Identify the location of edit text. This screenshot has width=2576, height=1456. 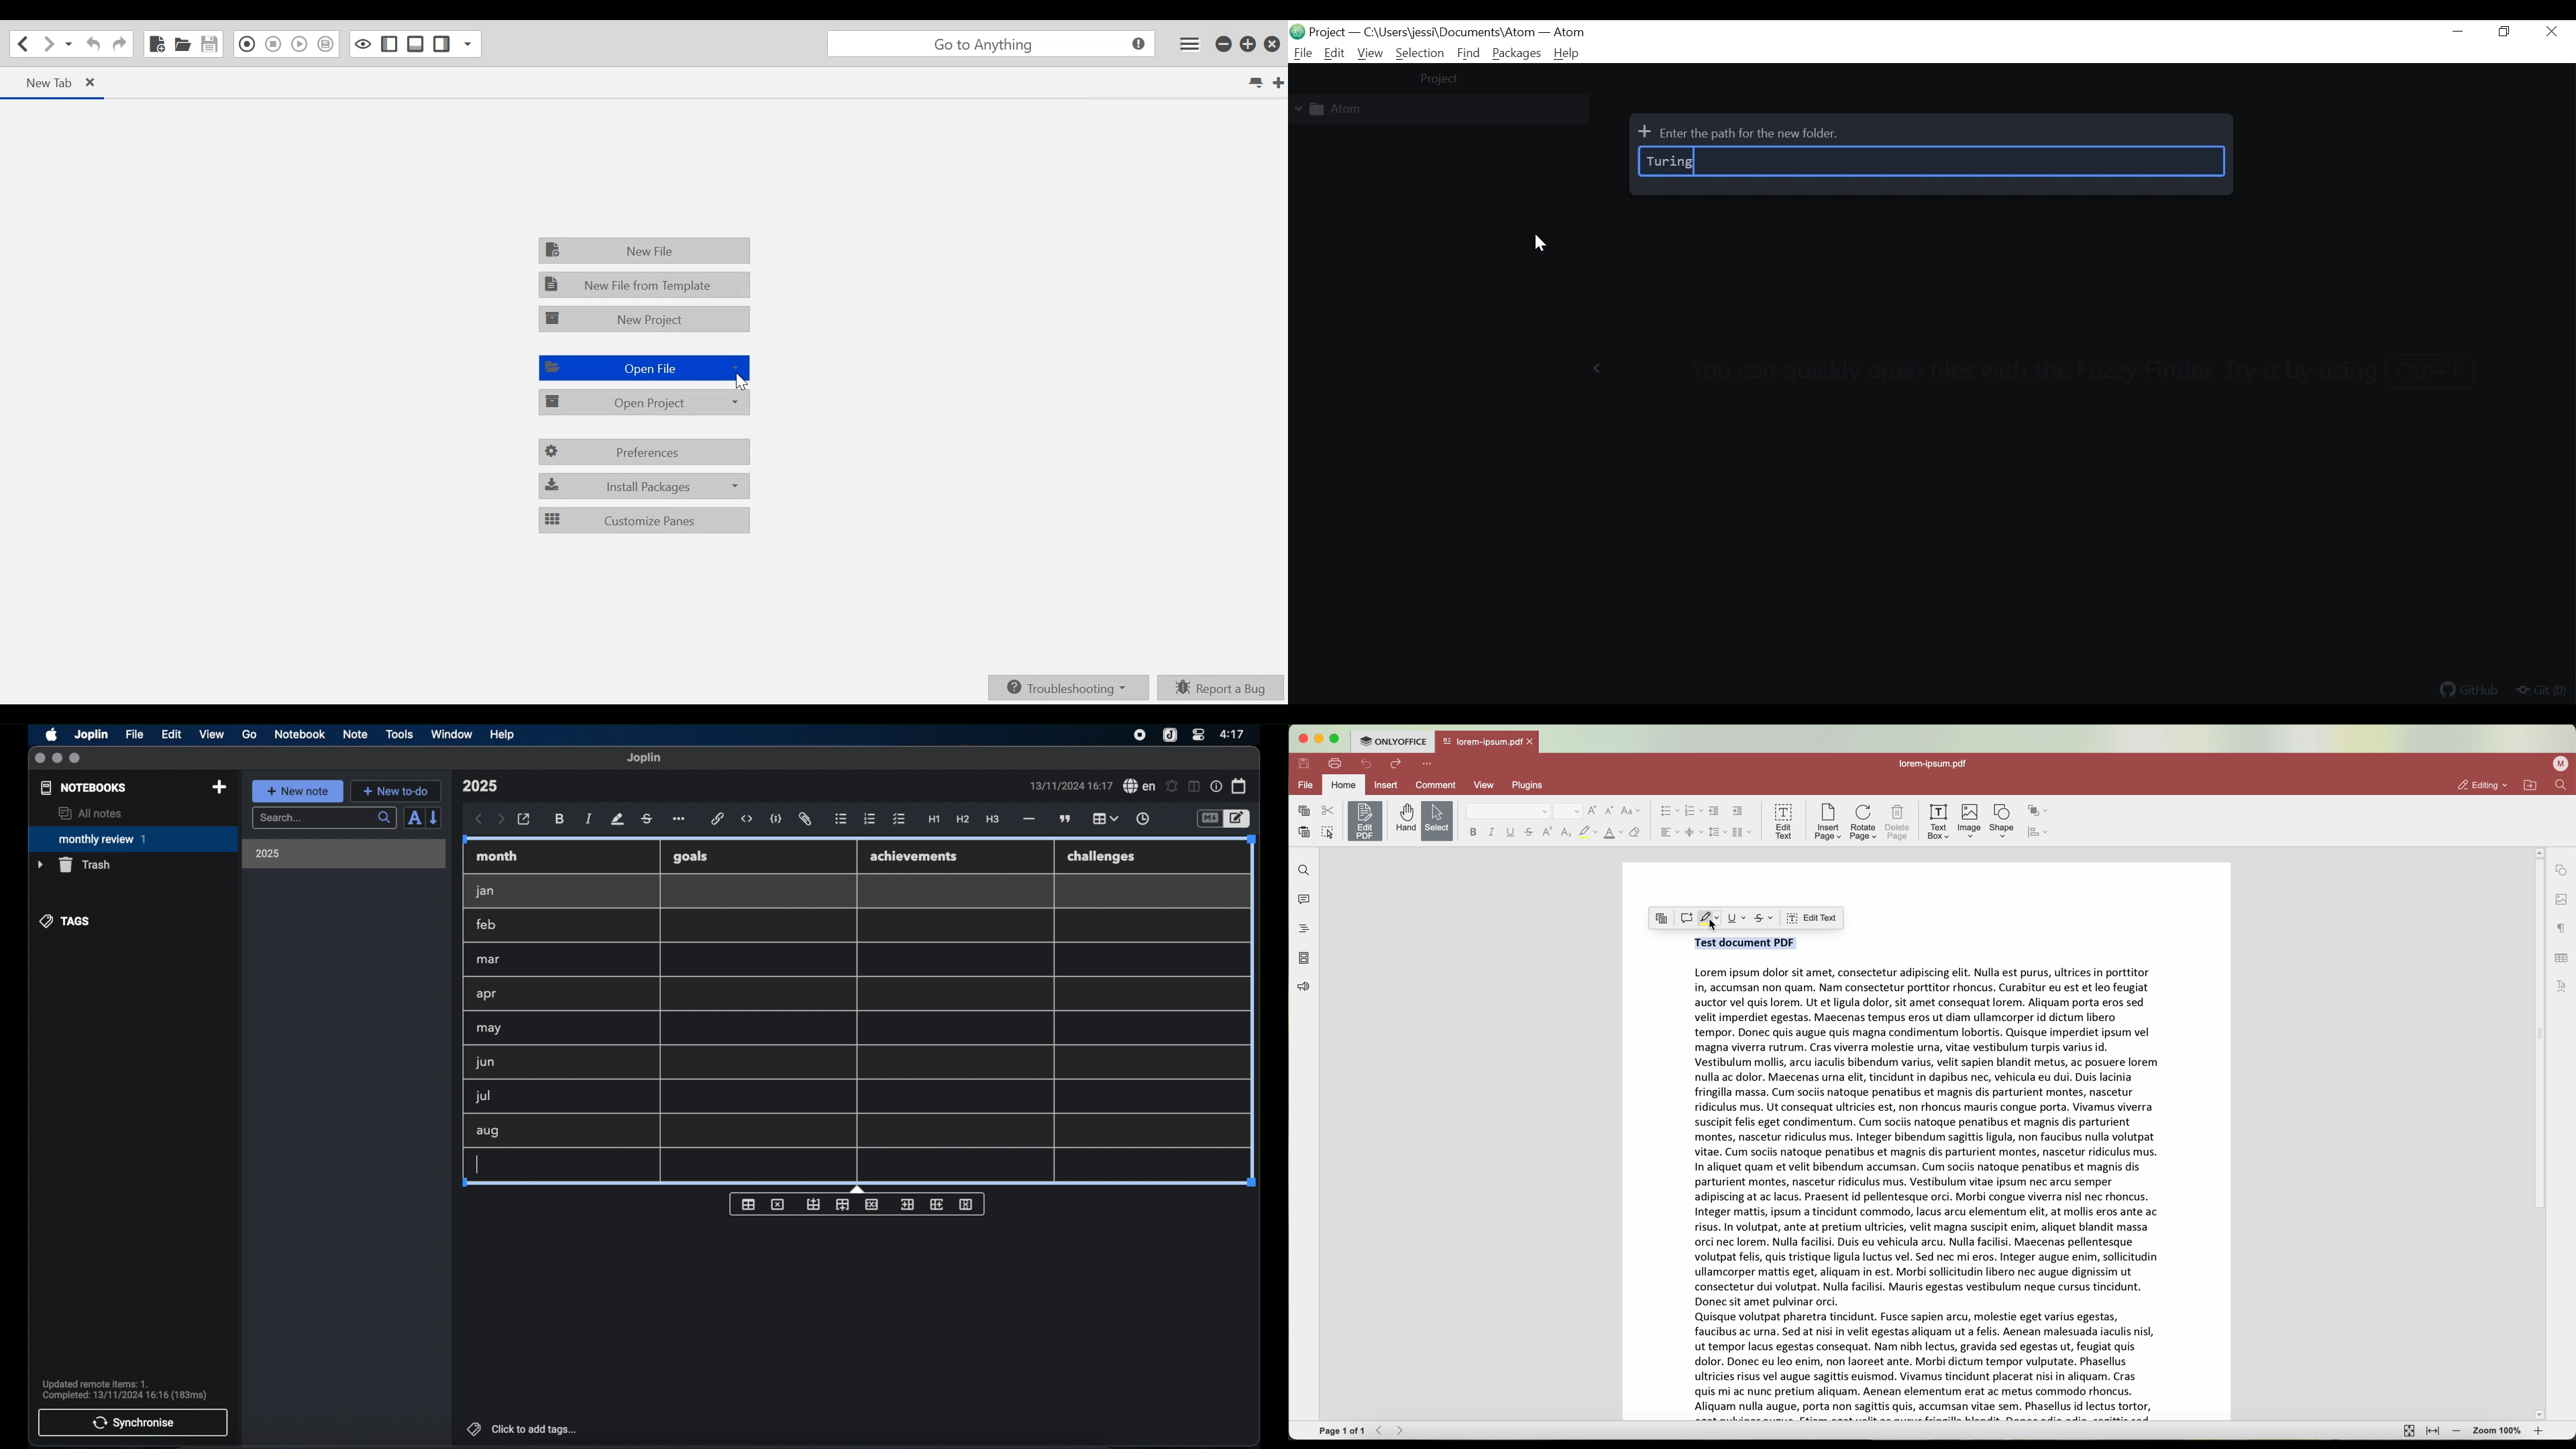
(1811, 918).